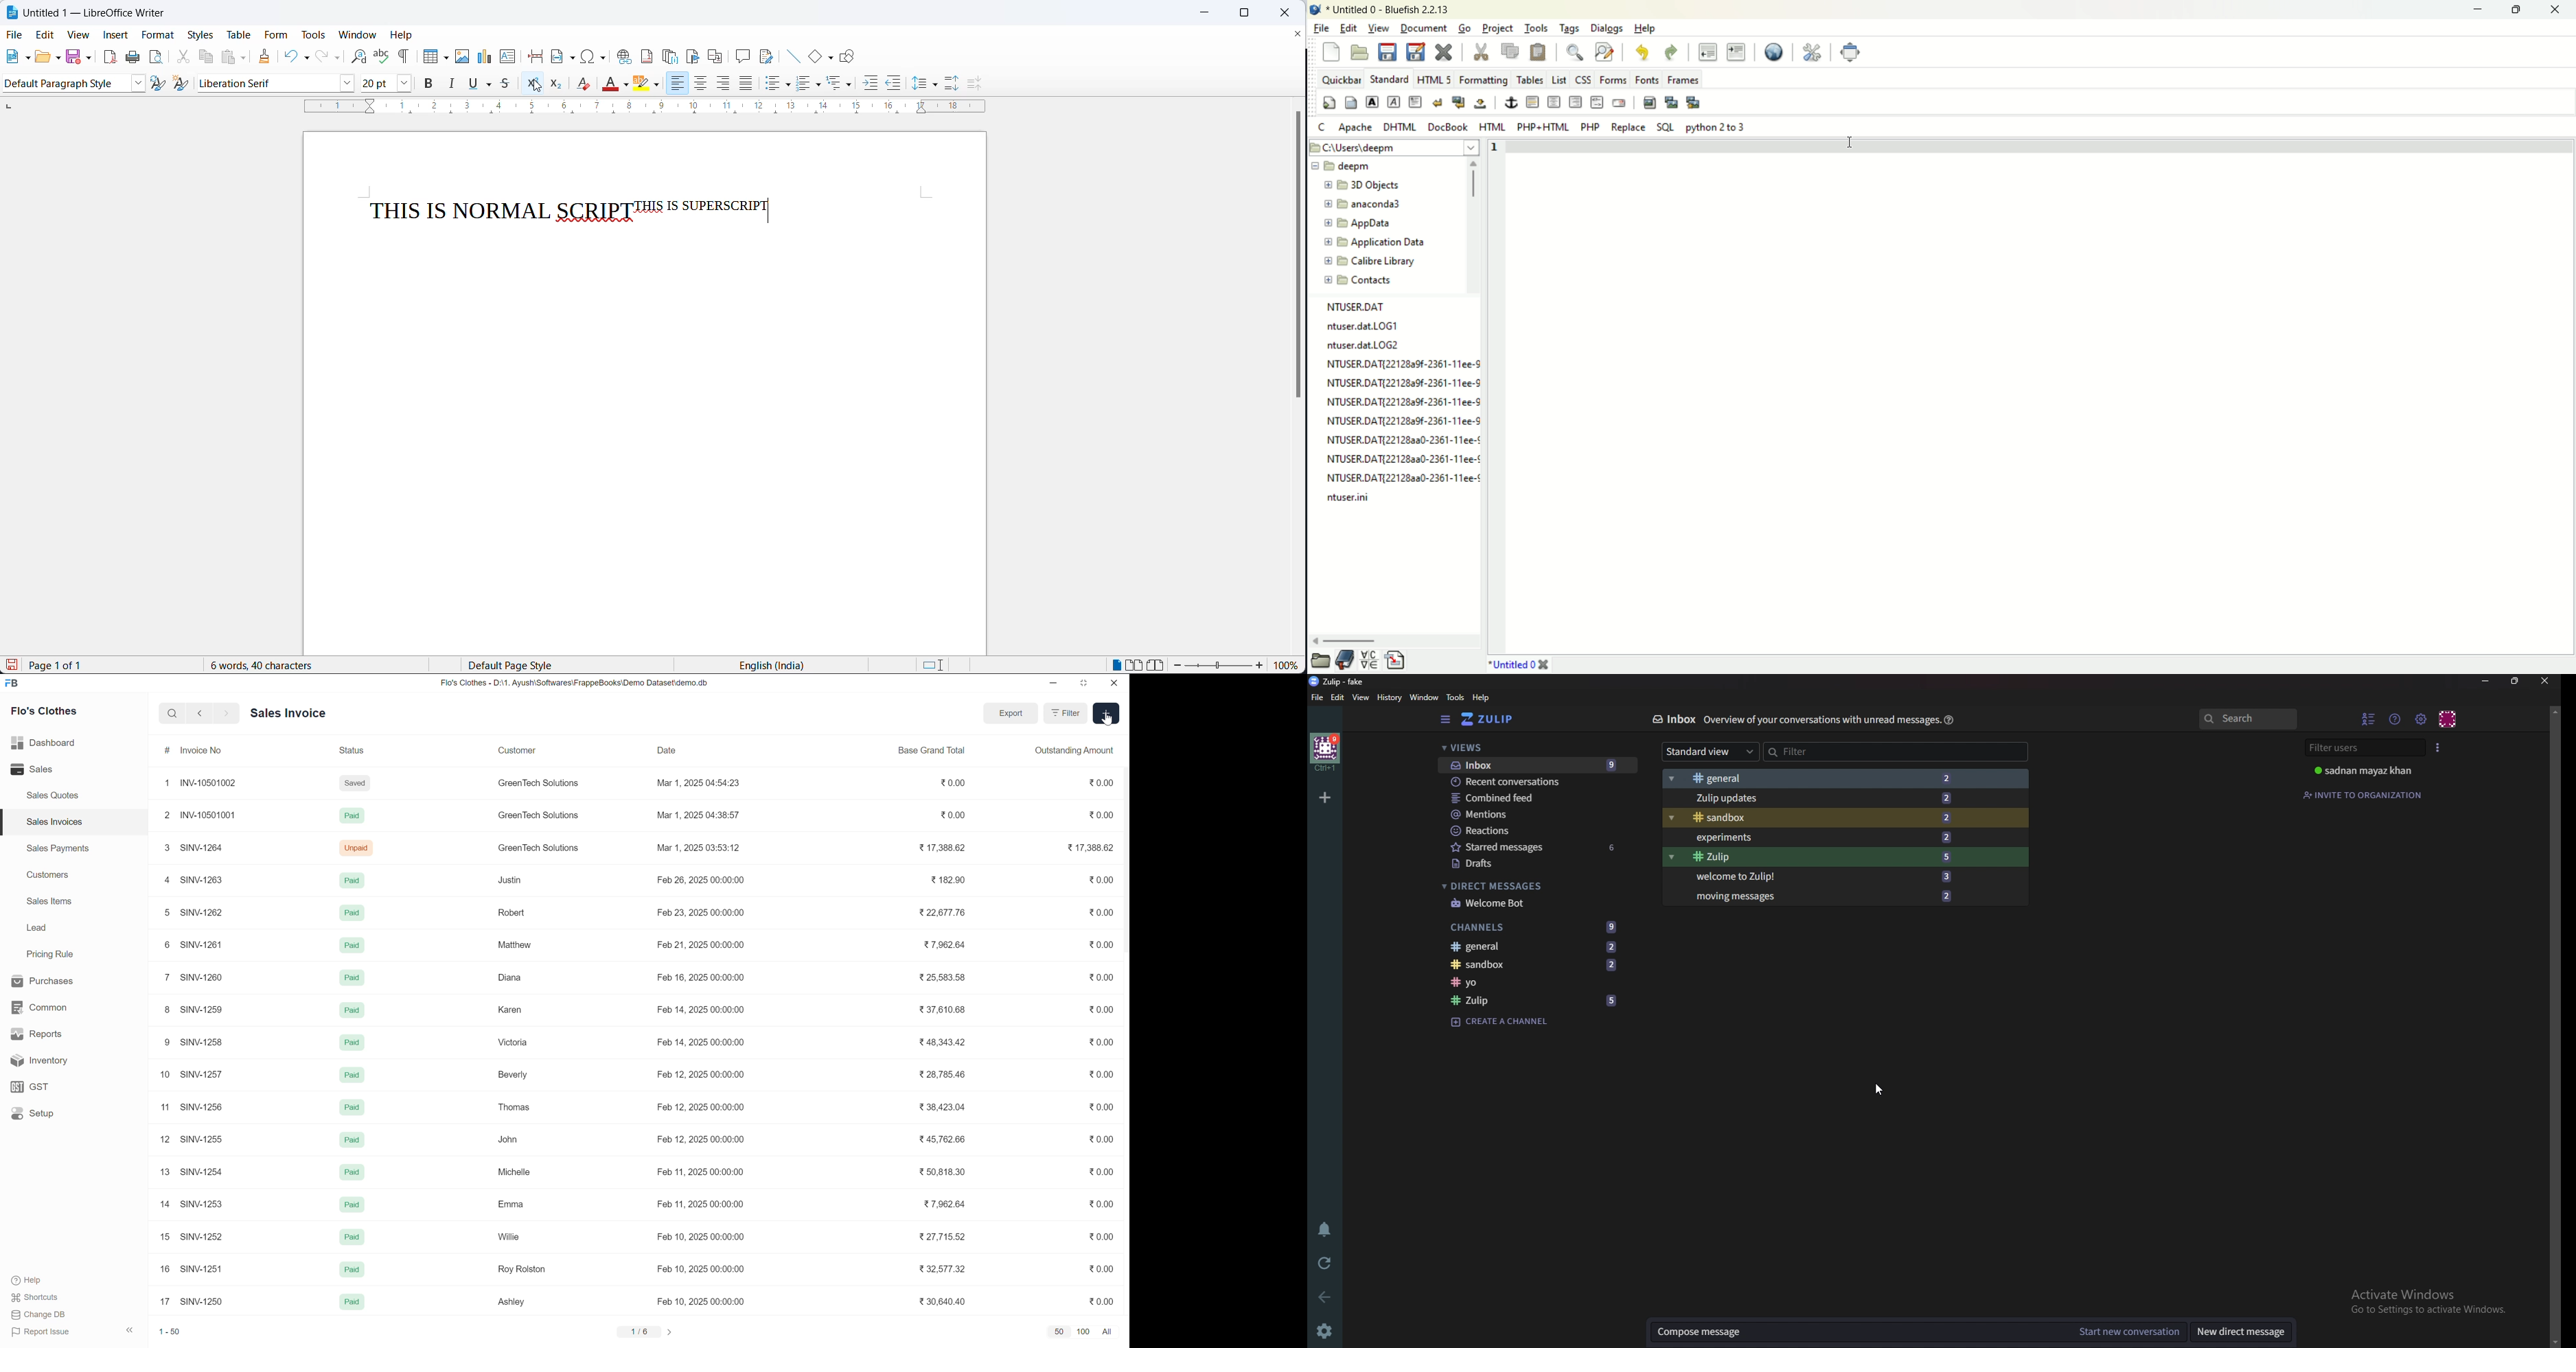  I want to click on form, so click(277, 36).